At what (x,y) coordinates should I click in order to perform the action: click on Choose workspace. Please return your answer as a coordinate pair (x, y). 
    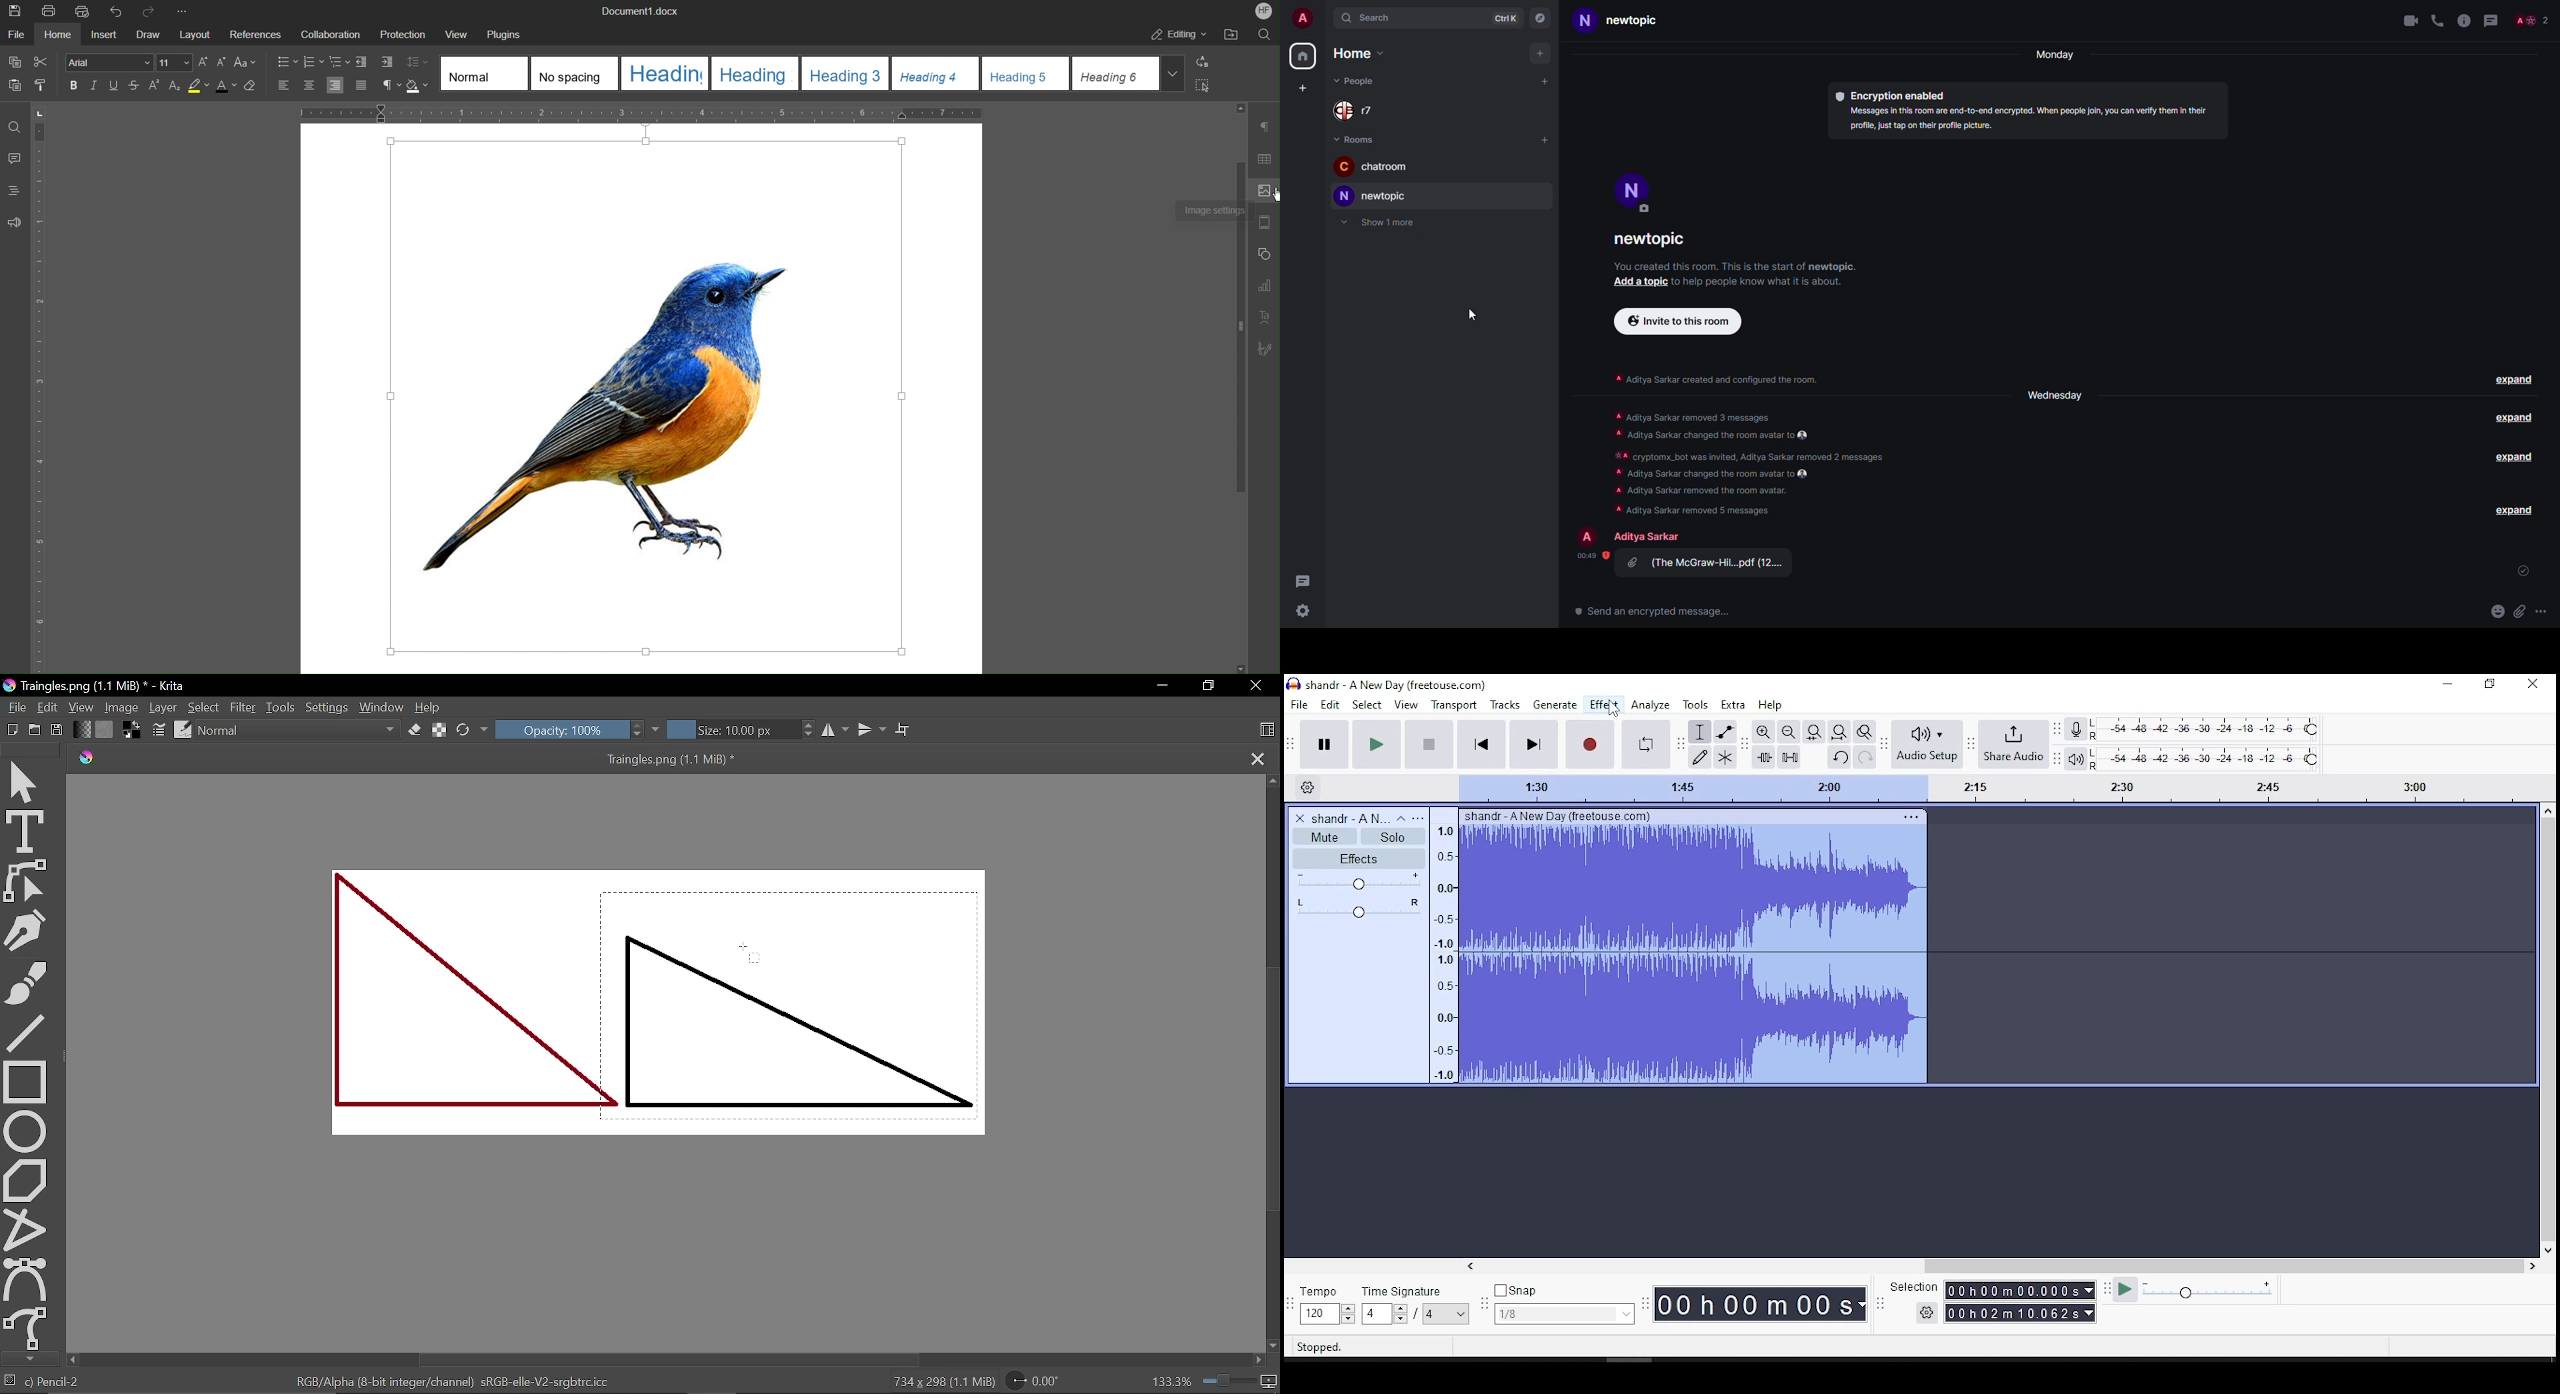
    Looking at the image, I should click on (1268, 729).